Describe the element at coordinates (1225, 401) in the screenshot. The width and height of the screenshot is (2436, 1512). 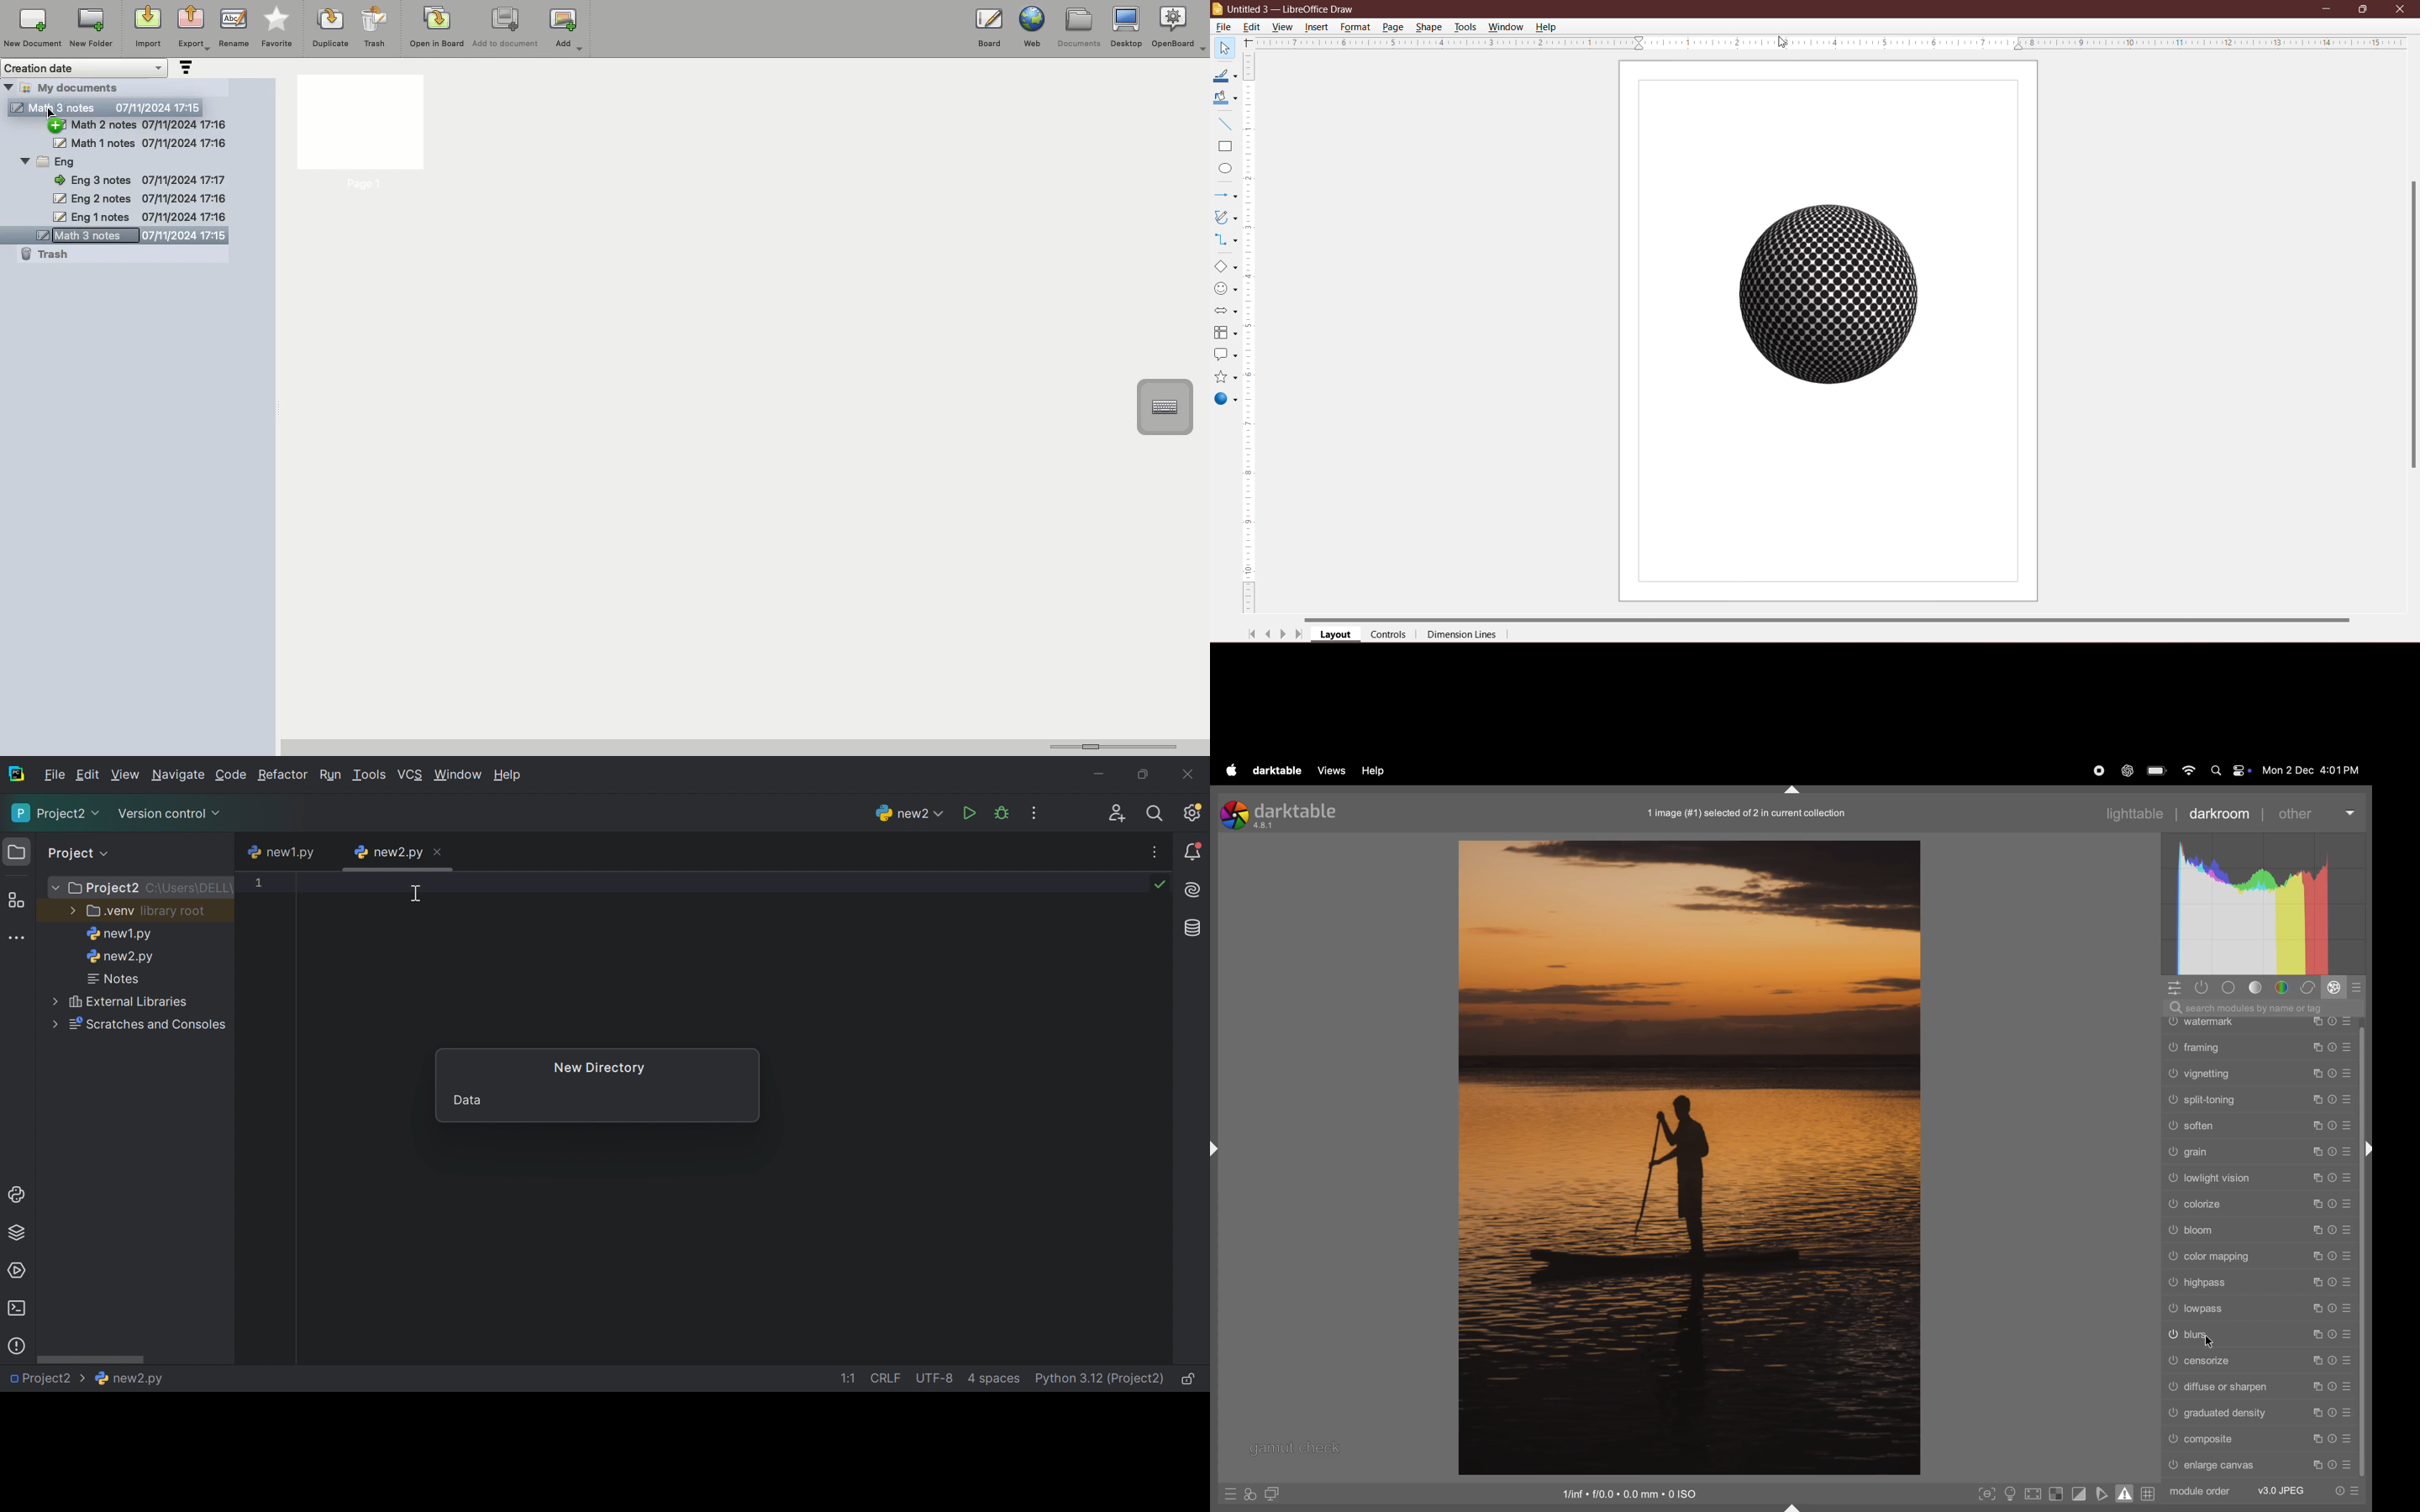
I see `3D objects` at that location.